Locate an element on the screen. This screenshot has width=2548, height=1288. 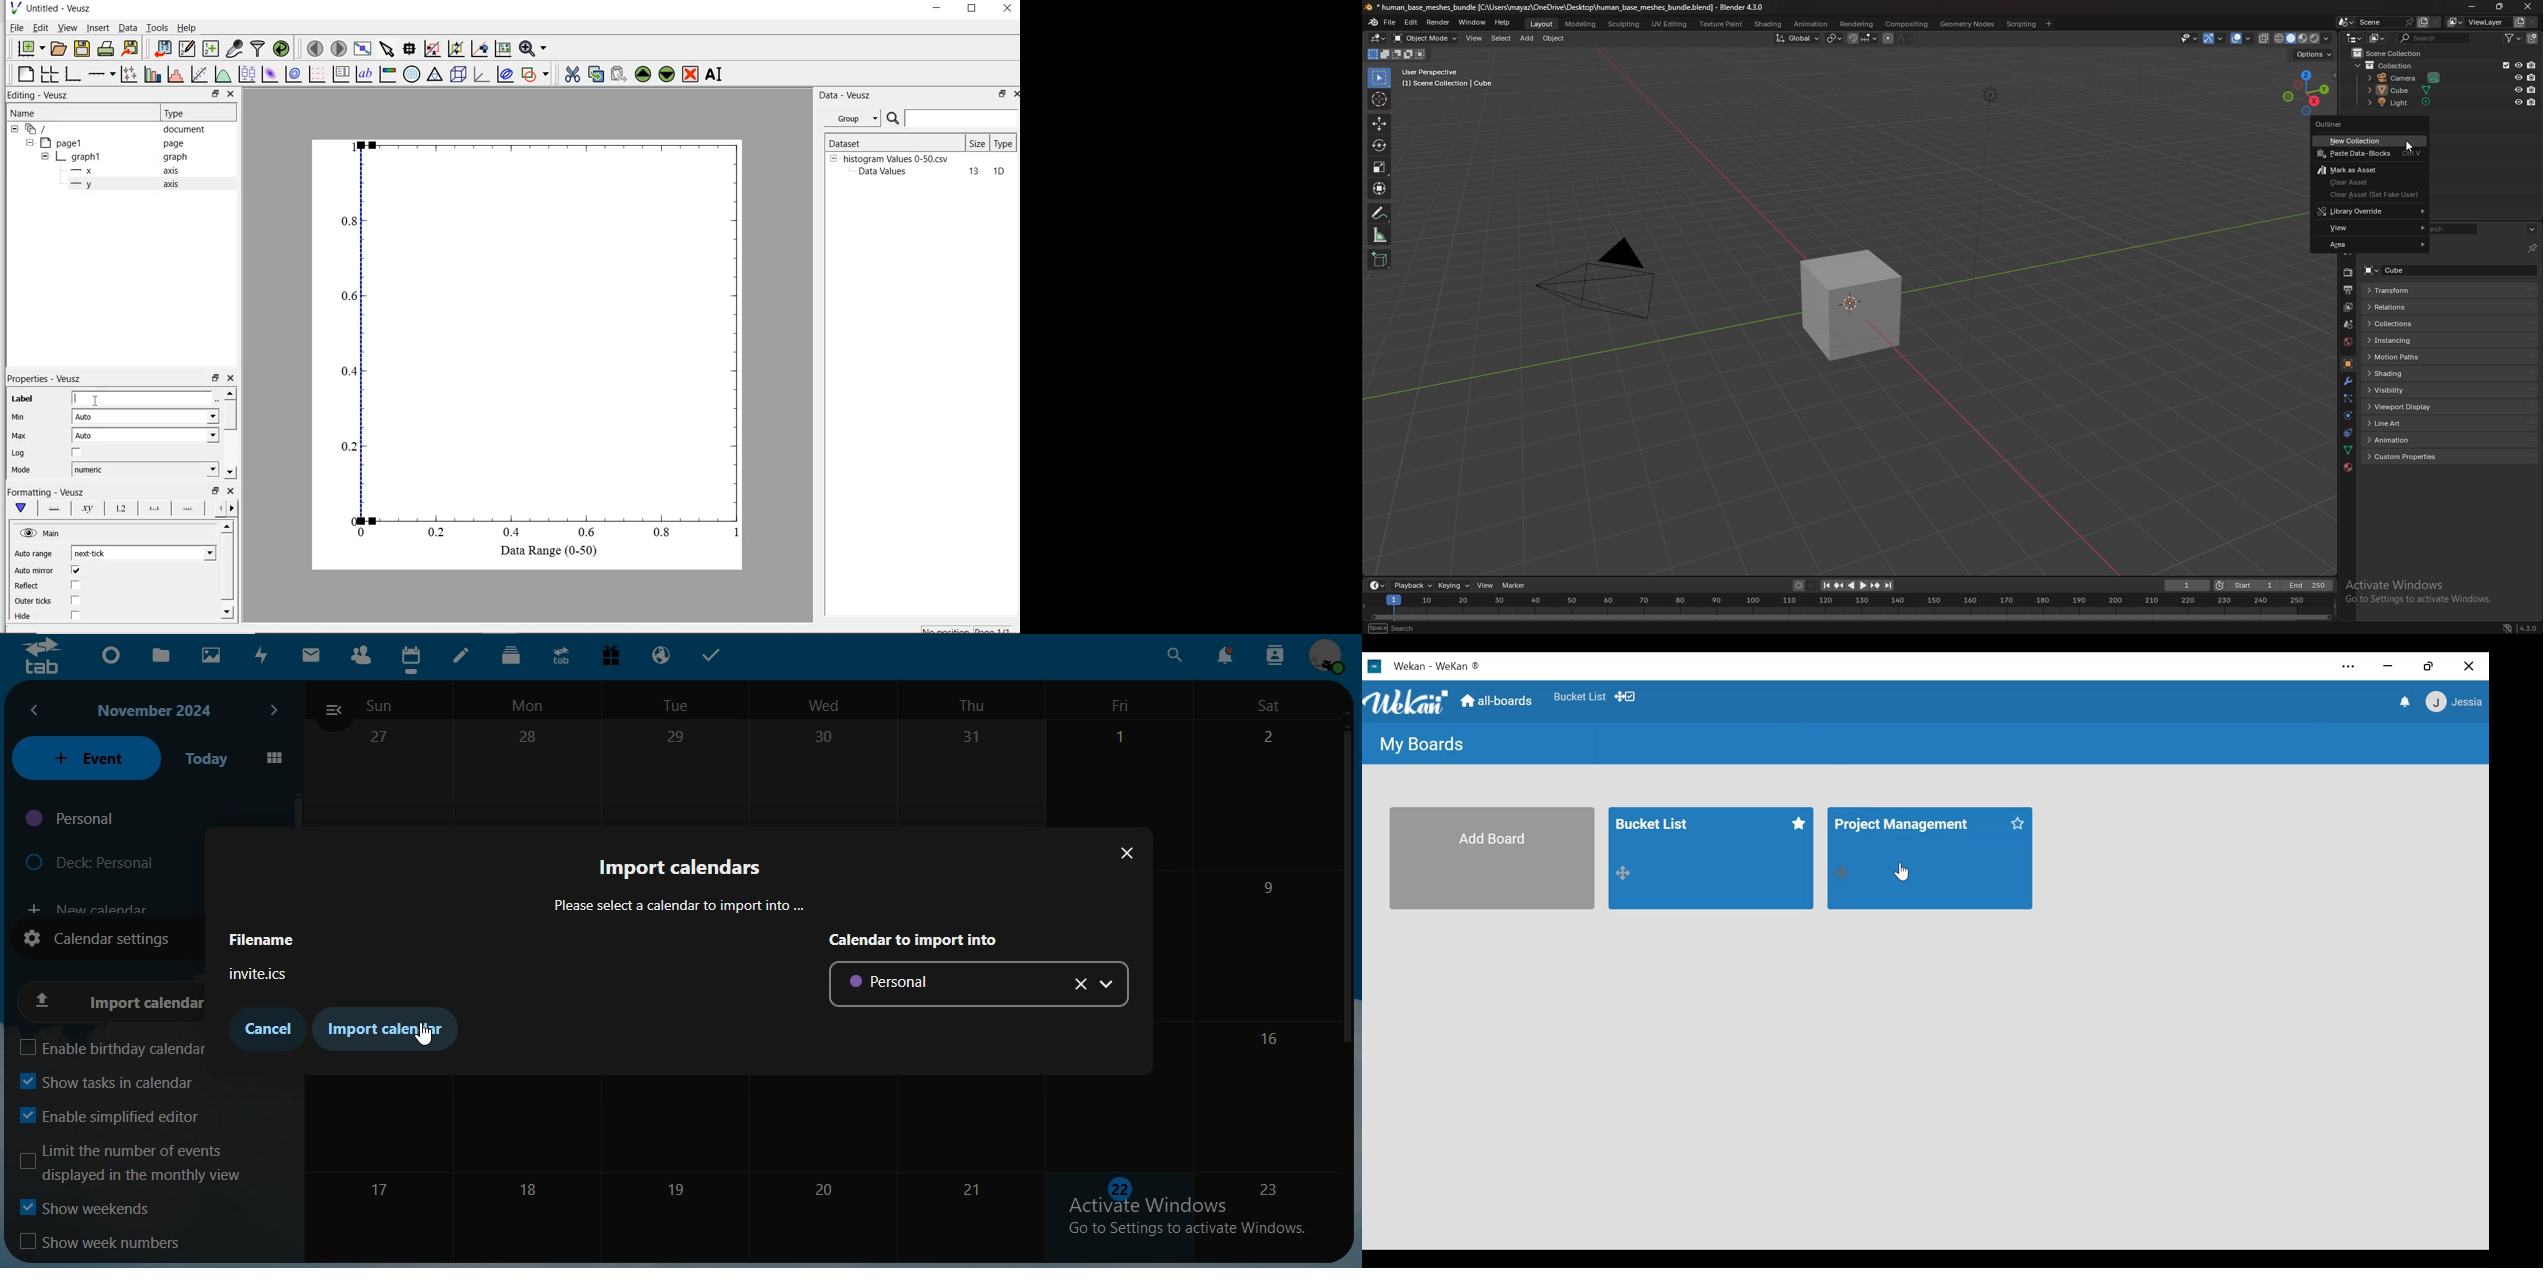
grid view is located at coordinates (274, 759).